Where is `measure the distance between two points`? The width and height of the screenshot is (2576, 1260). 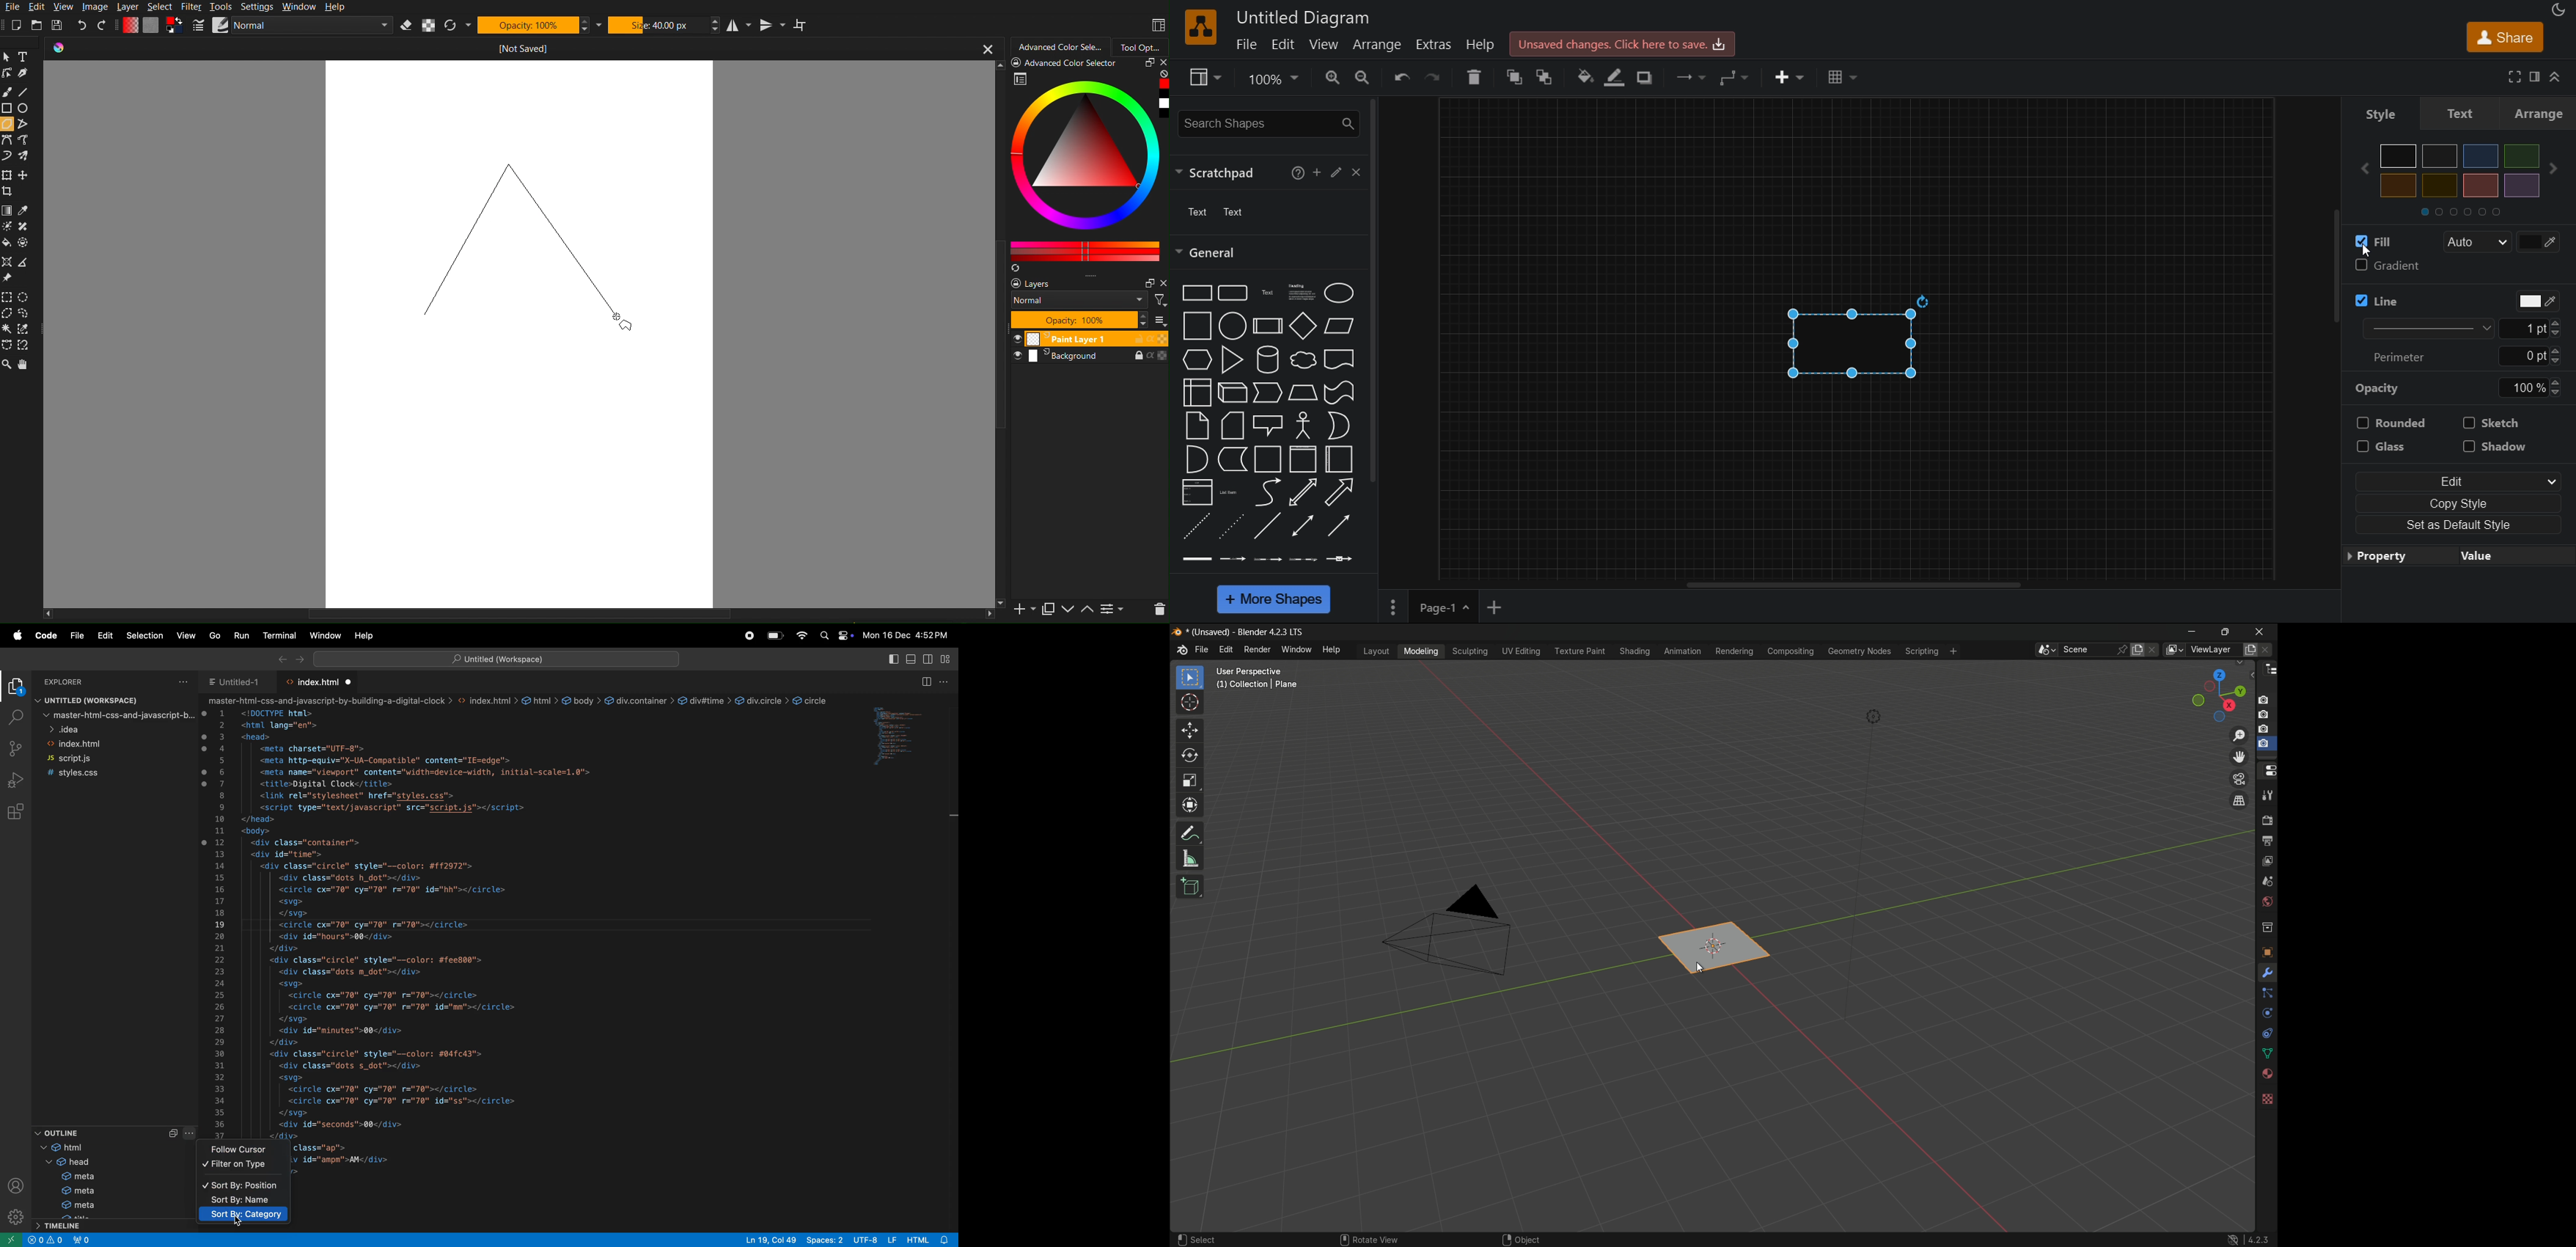
measure the distance between two points is located at coordinates (27, 262).